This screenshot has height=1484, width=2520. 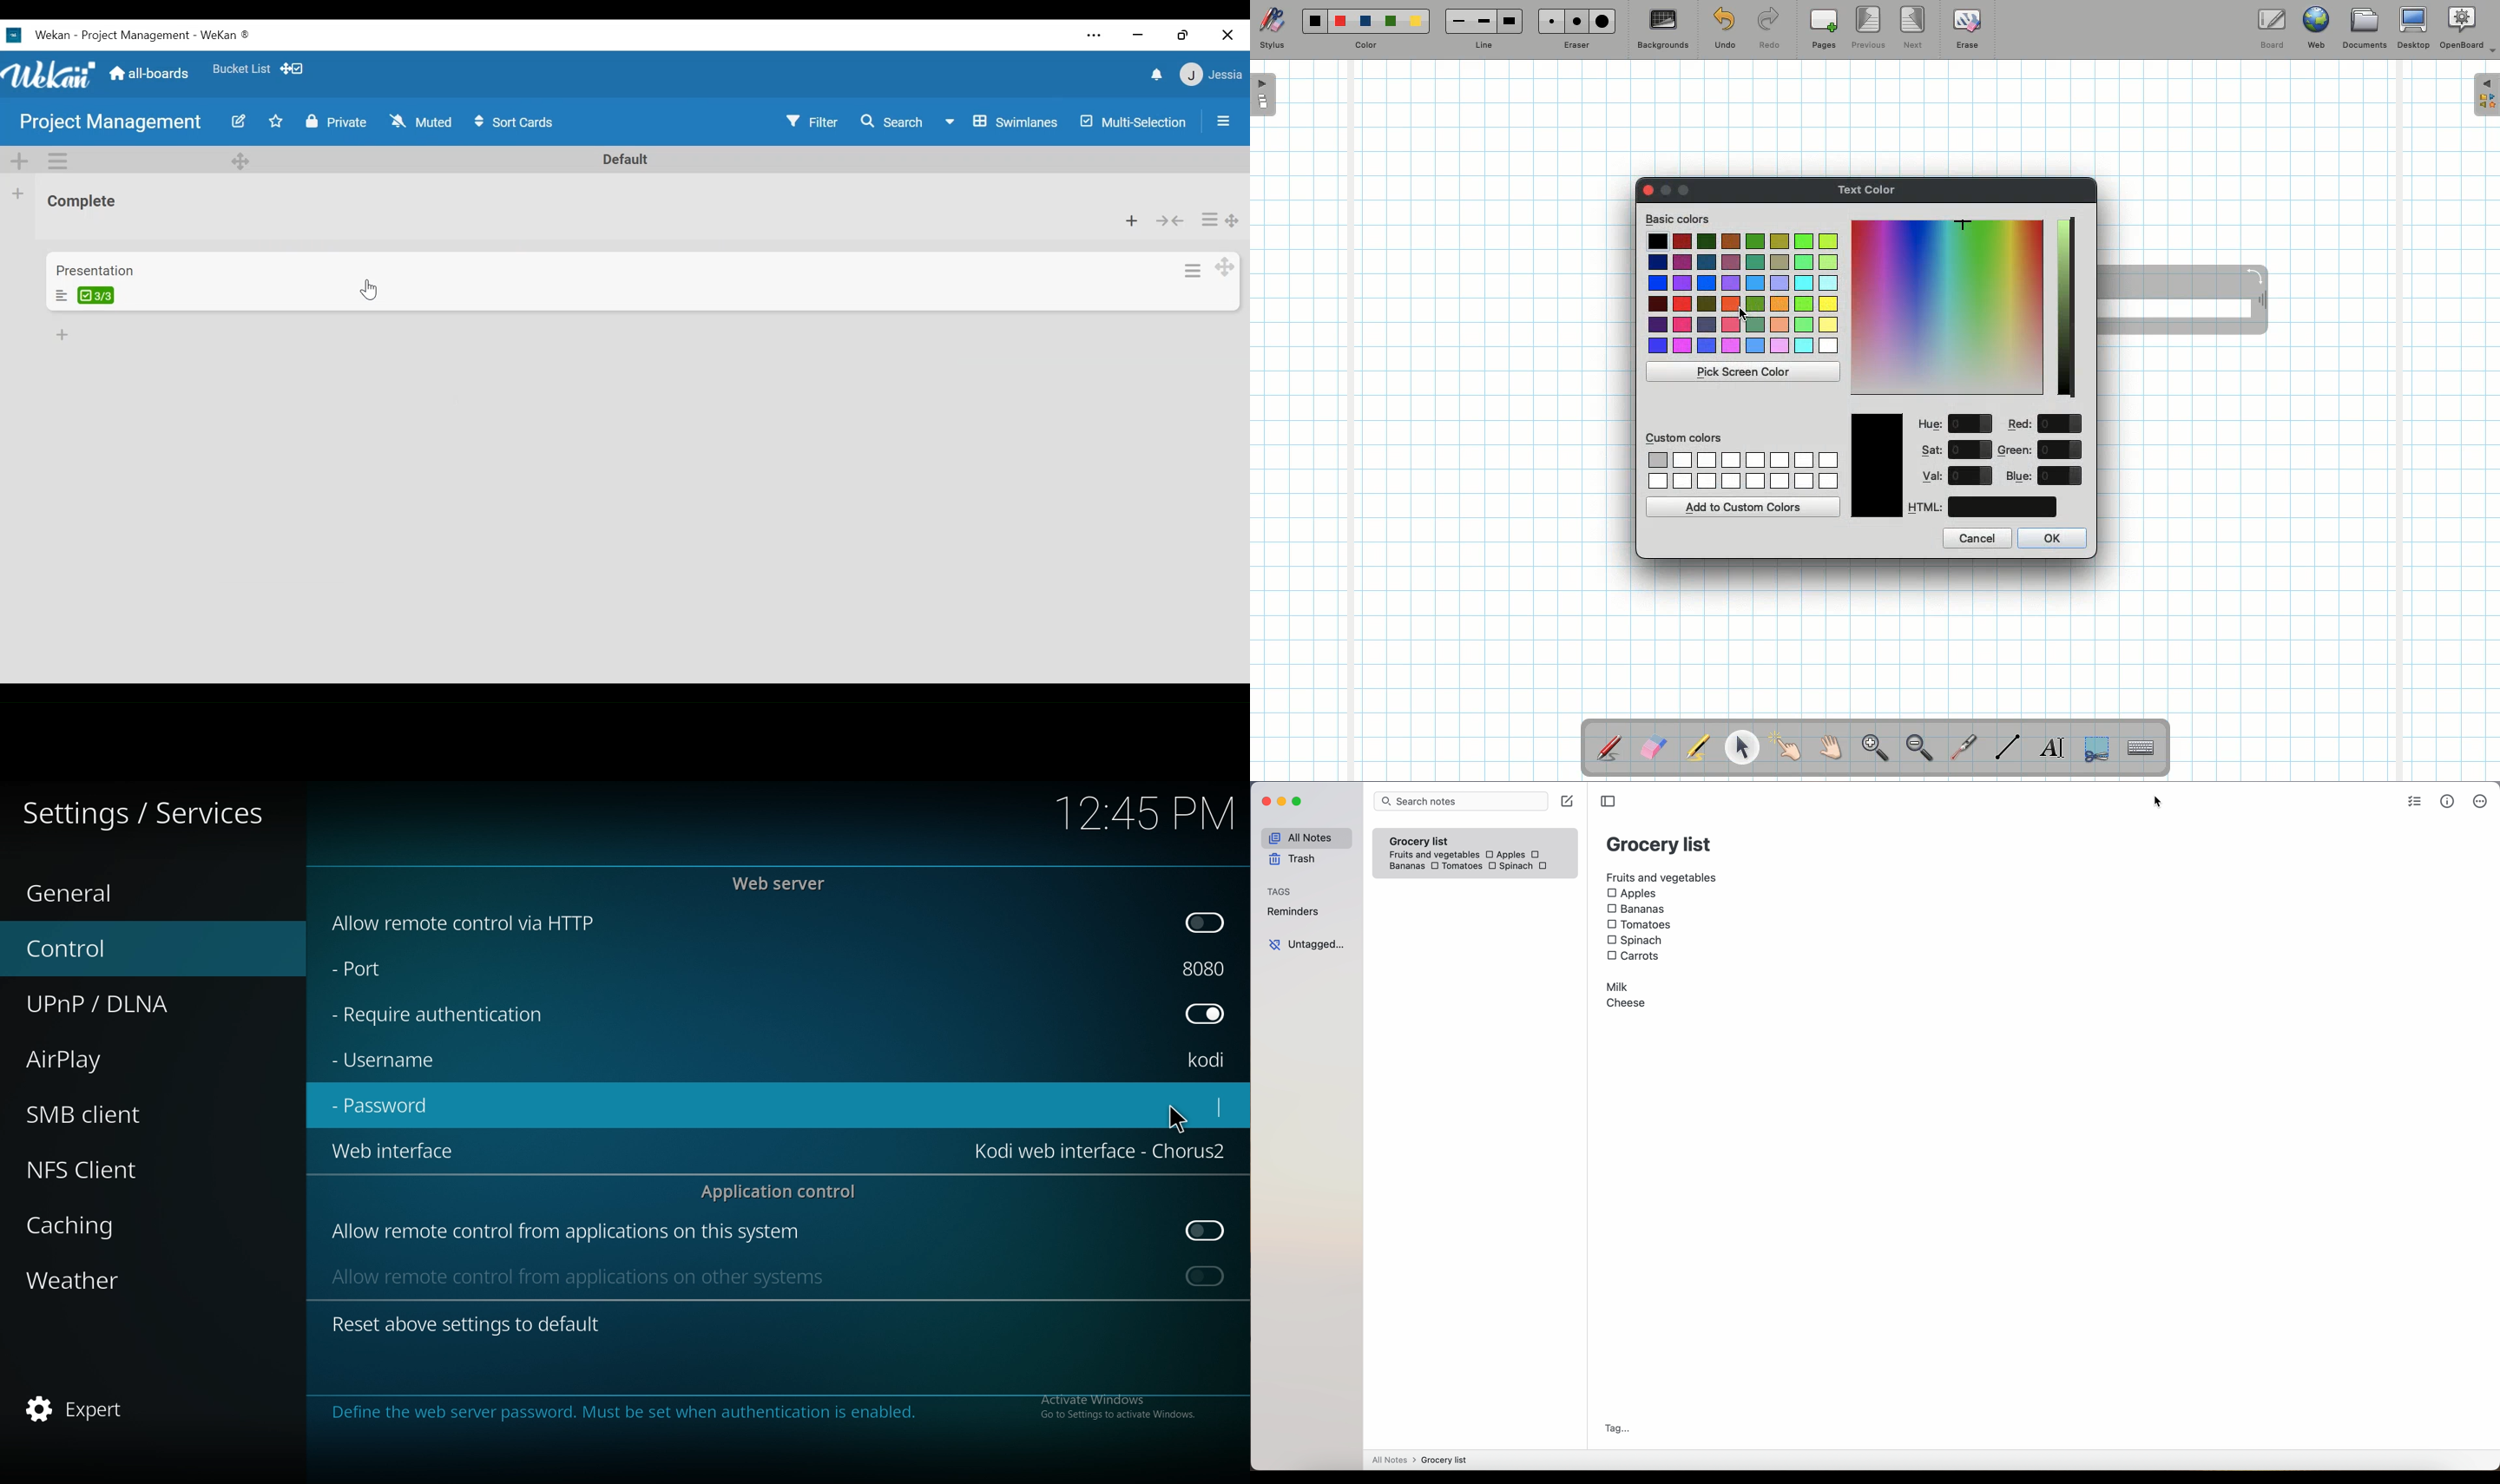 I want to click on notification, so click(x=1158, y=76).